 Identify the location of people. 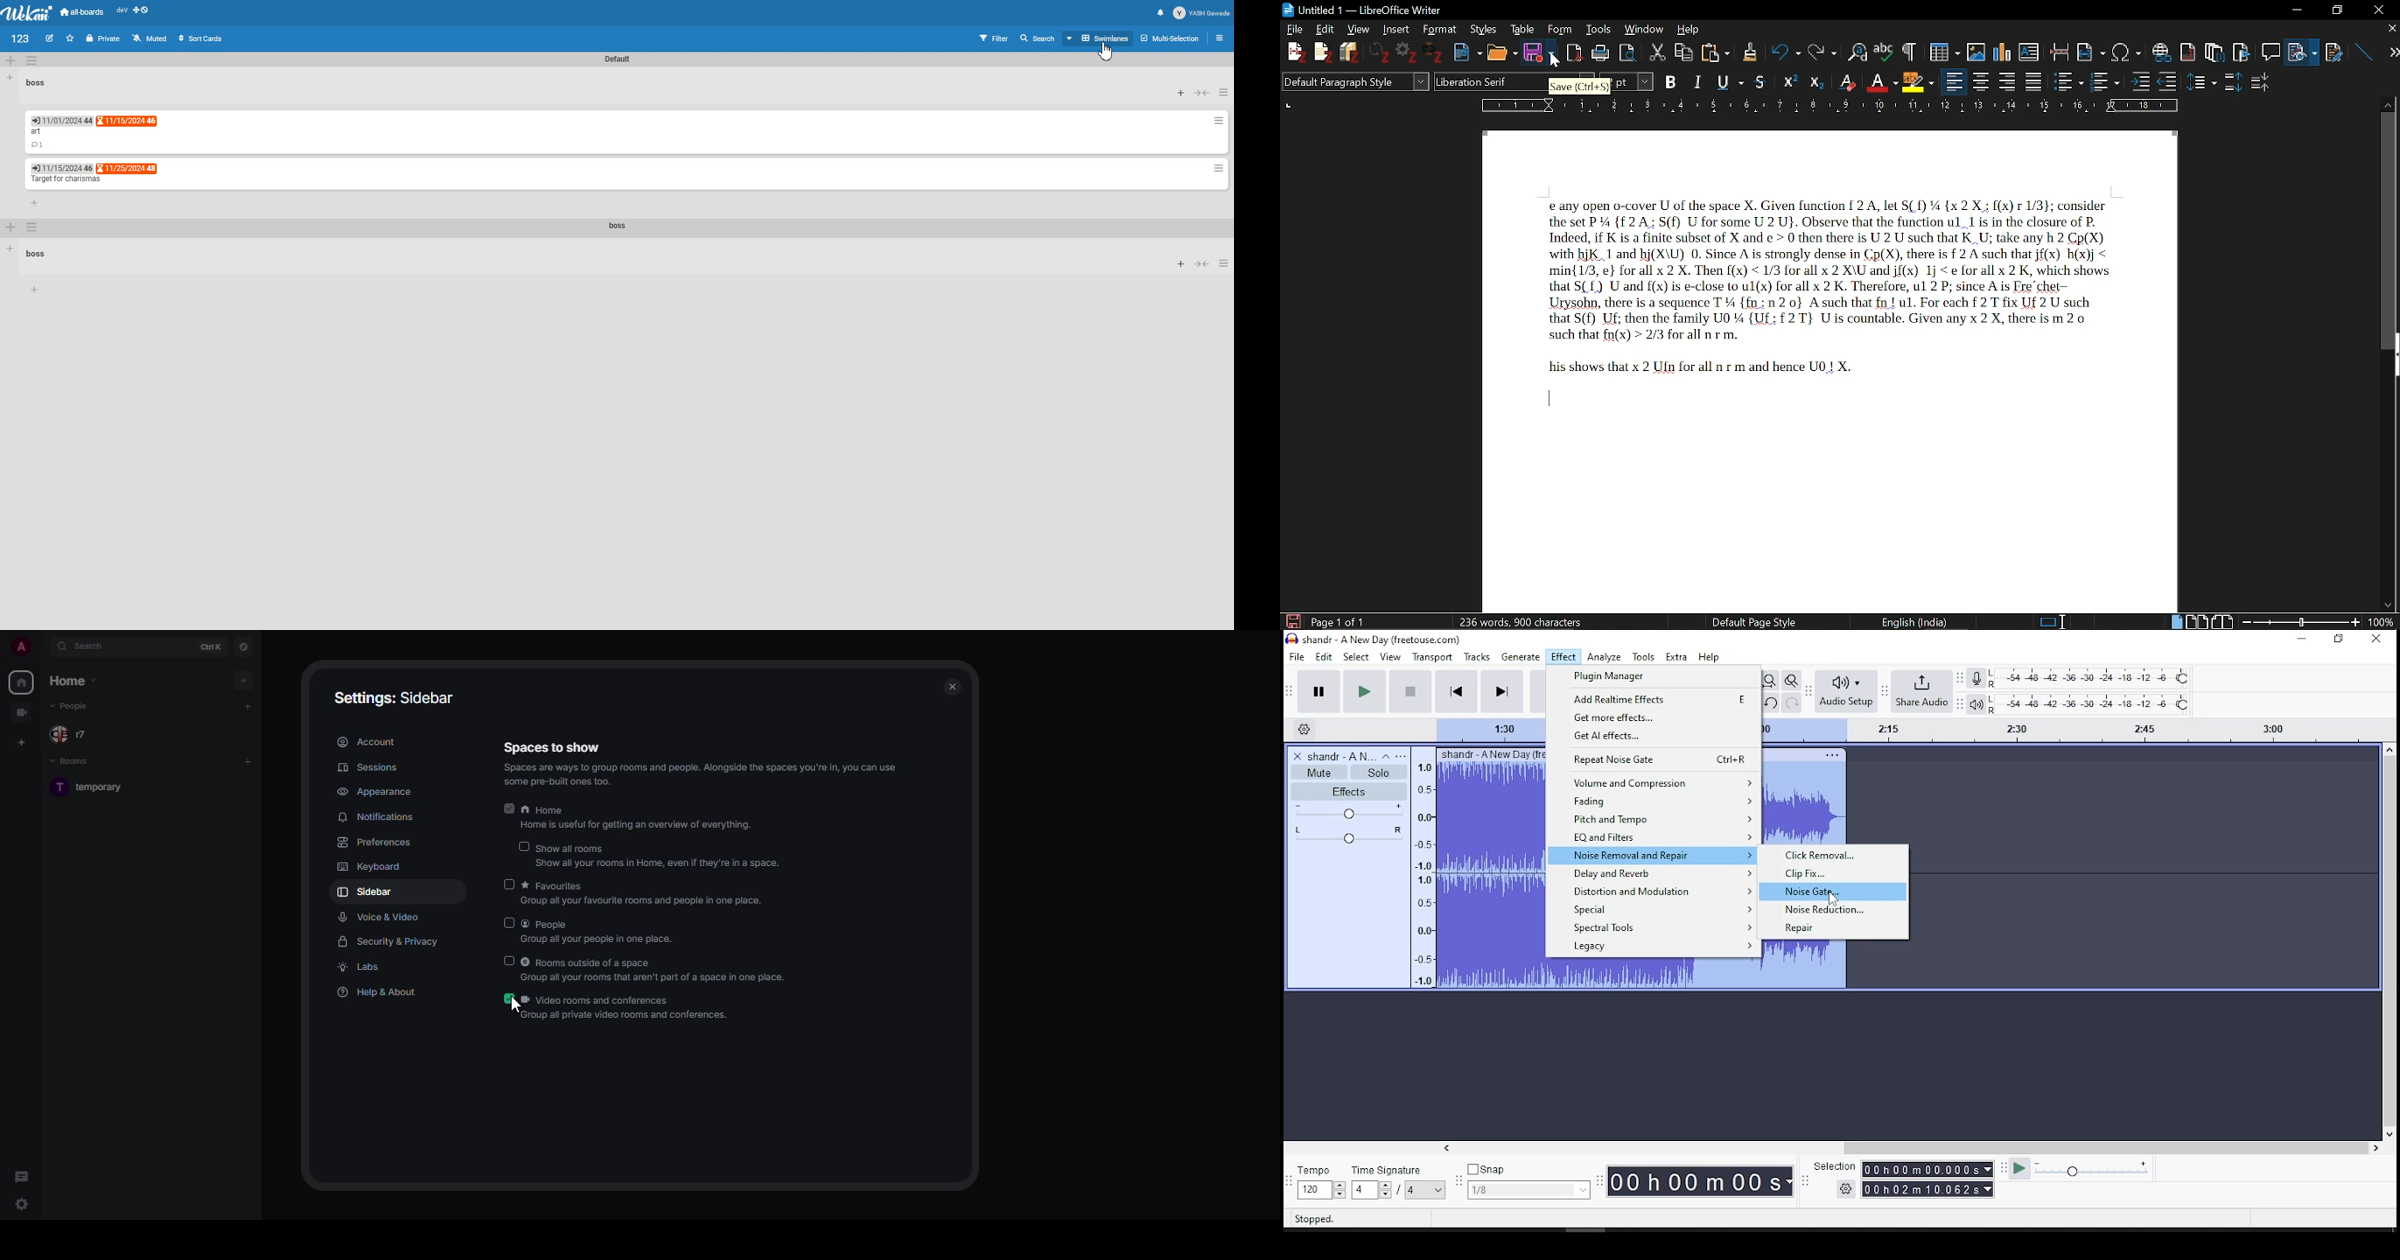
(74, 735).